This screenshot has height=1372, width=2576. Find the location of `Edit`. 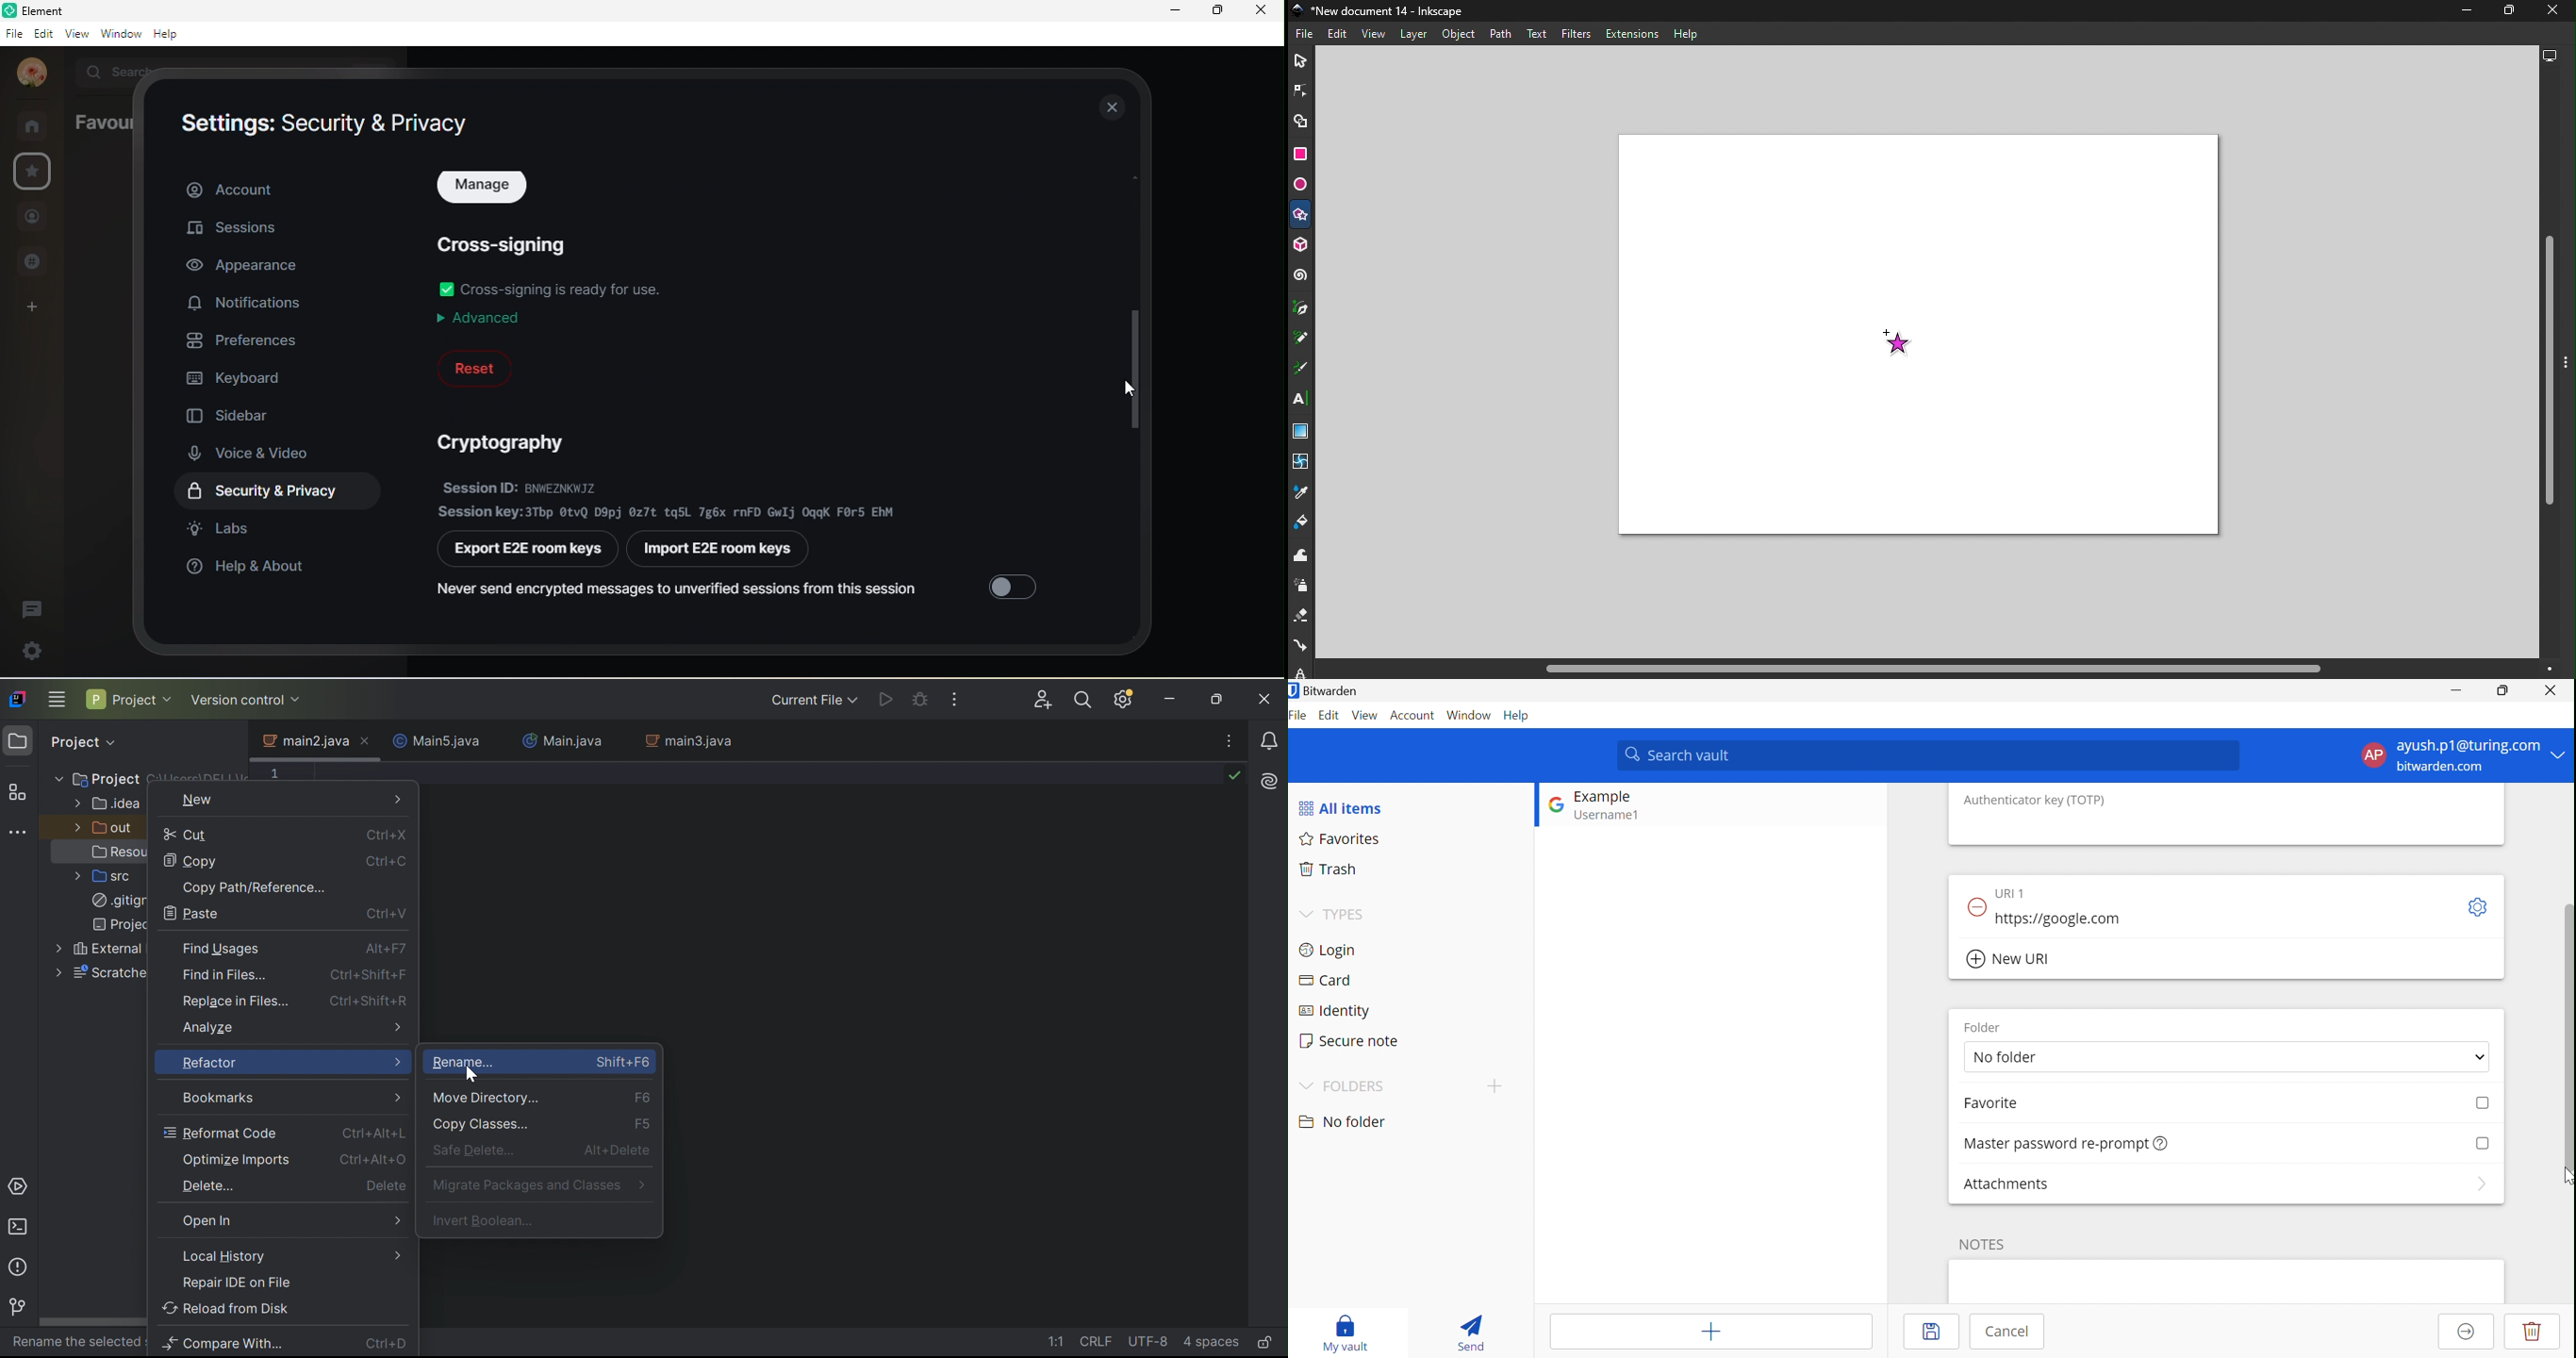

Edit is located at coordinates (1329, 717).